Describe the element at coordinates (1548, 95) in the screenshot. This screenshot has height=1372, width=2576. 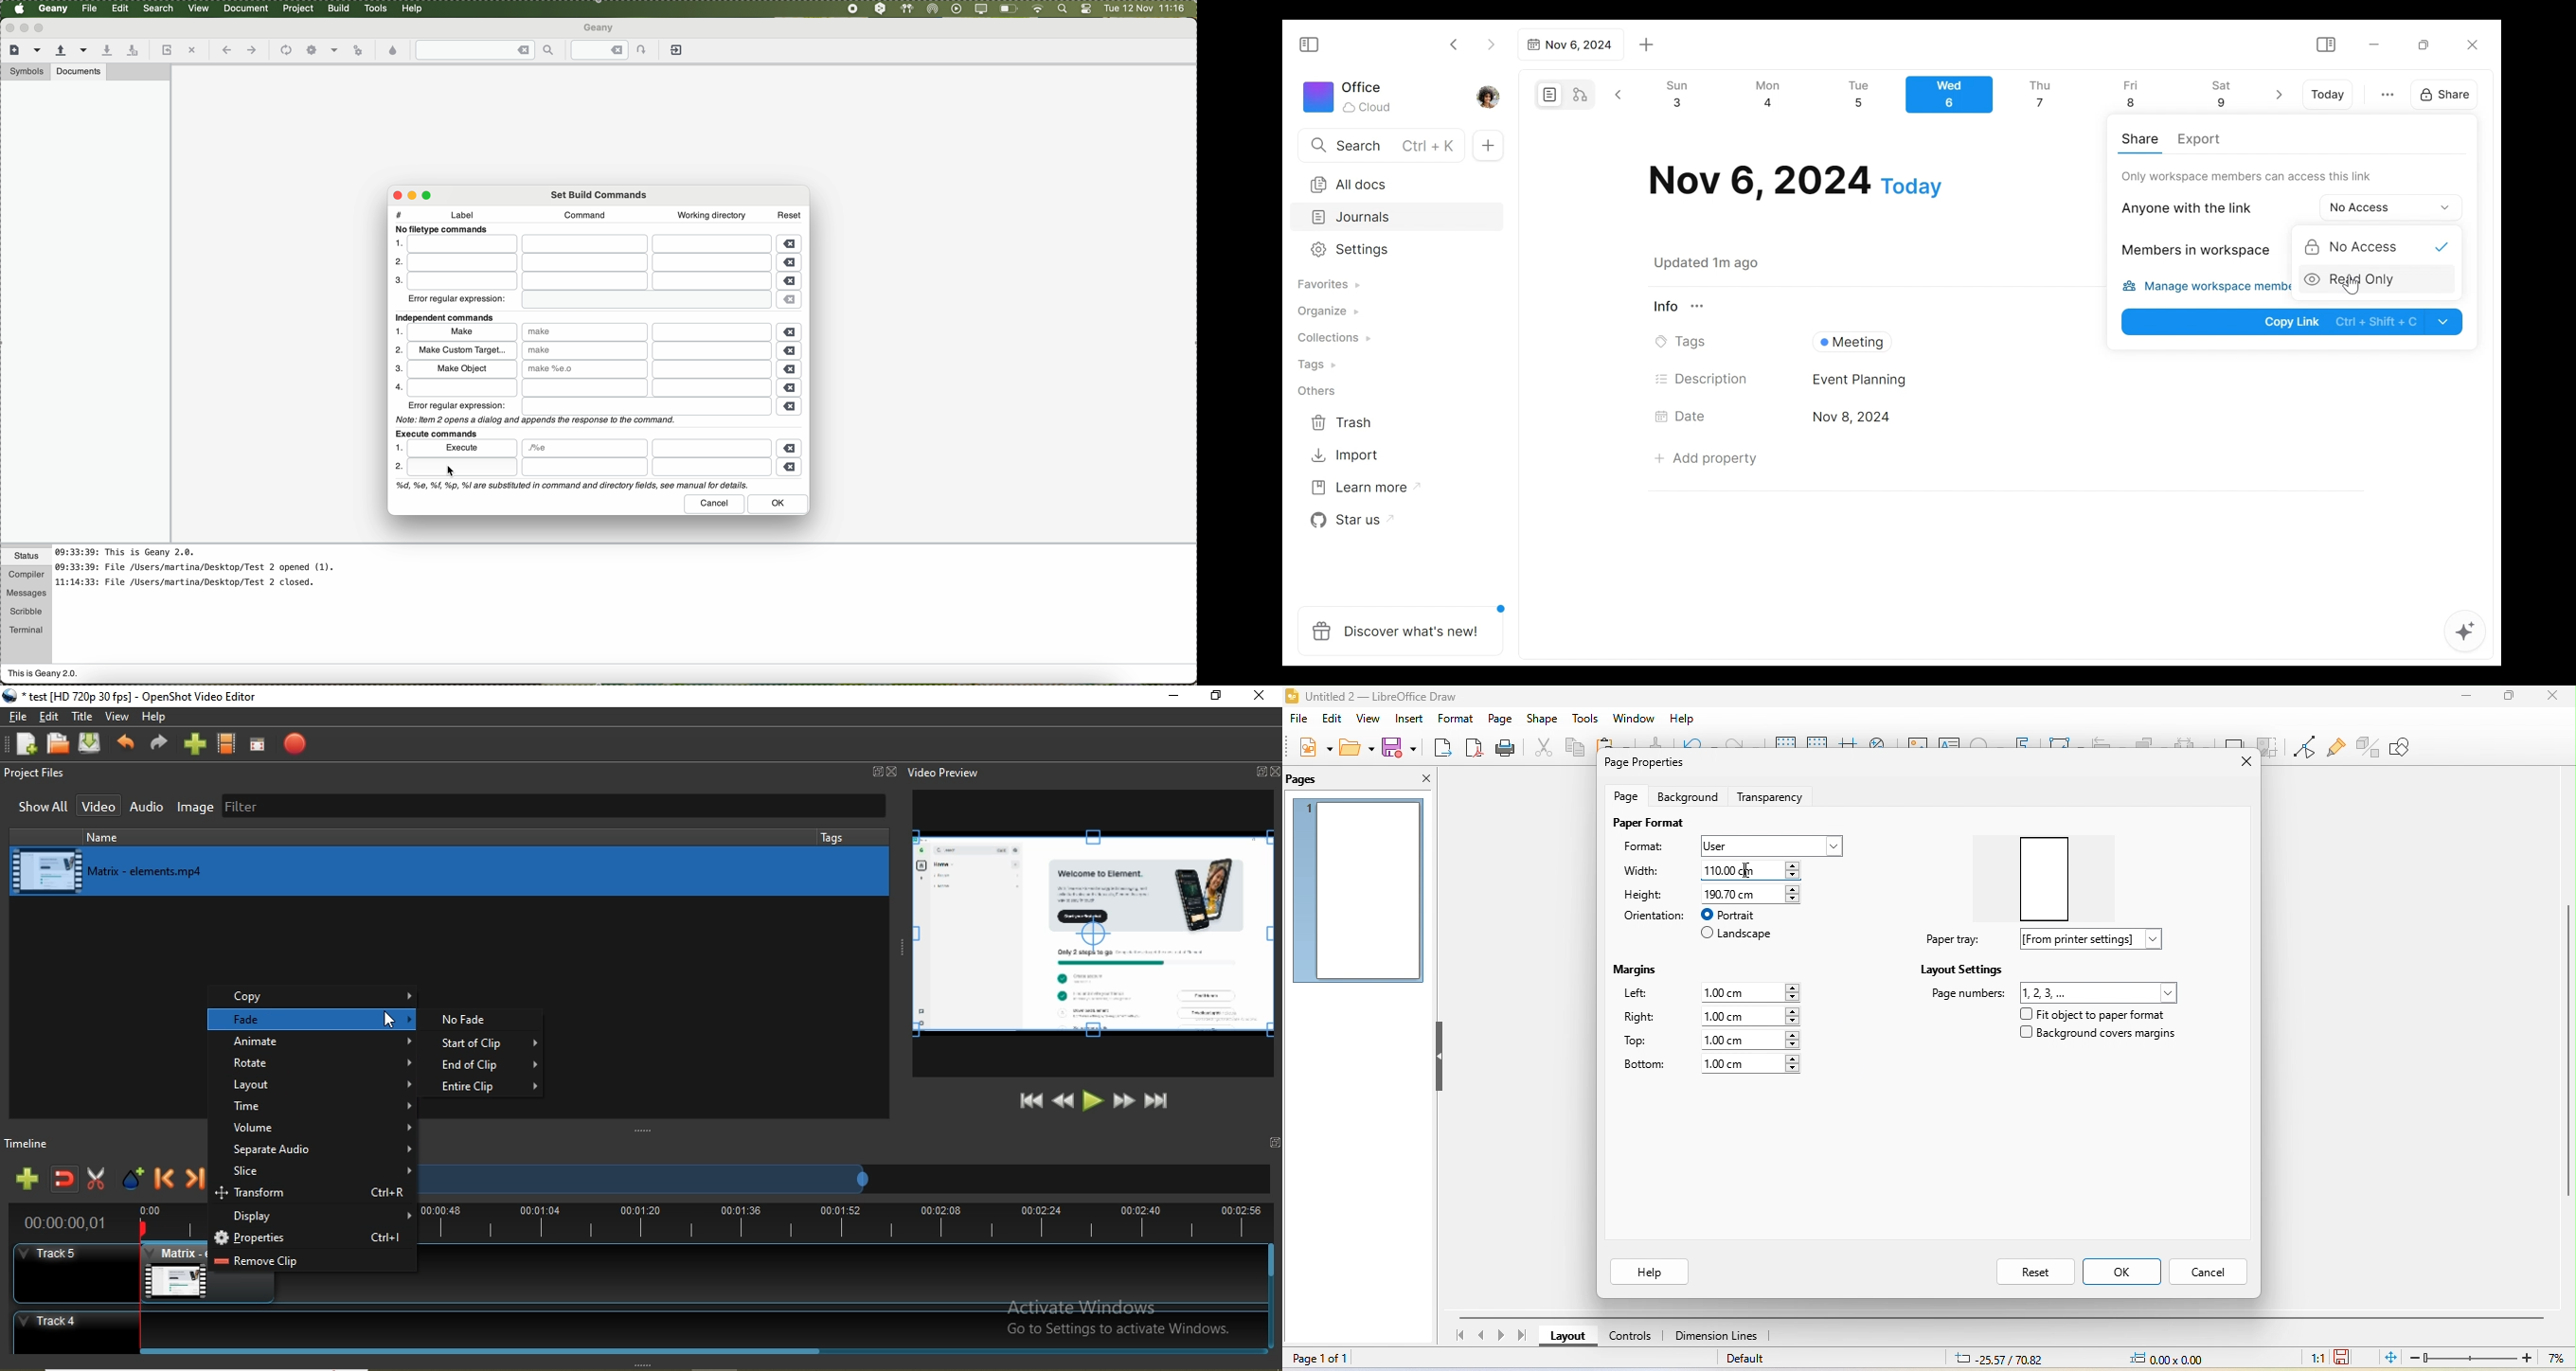
I see `Page mode` at that location.